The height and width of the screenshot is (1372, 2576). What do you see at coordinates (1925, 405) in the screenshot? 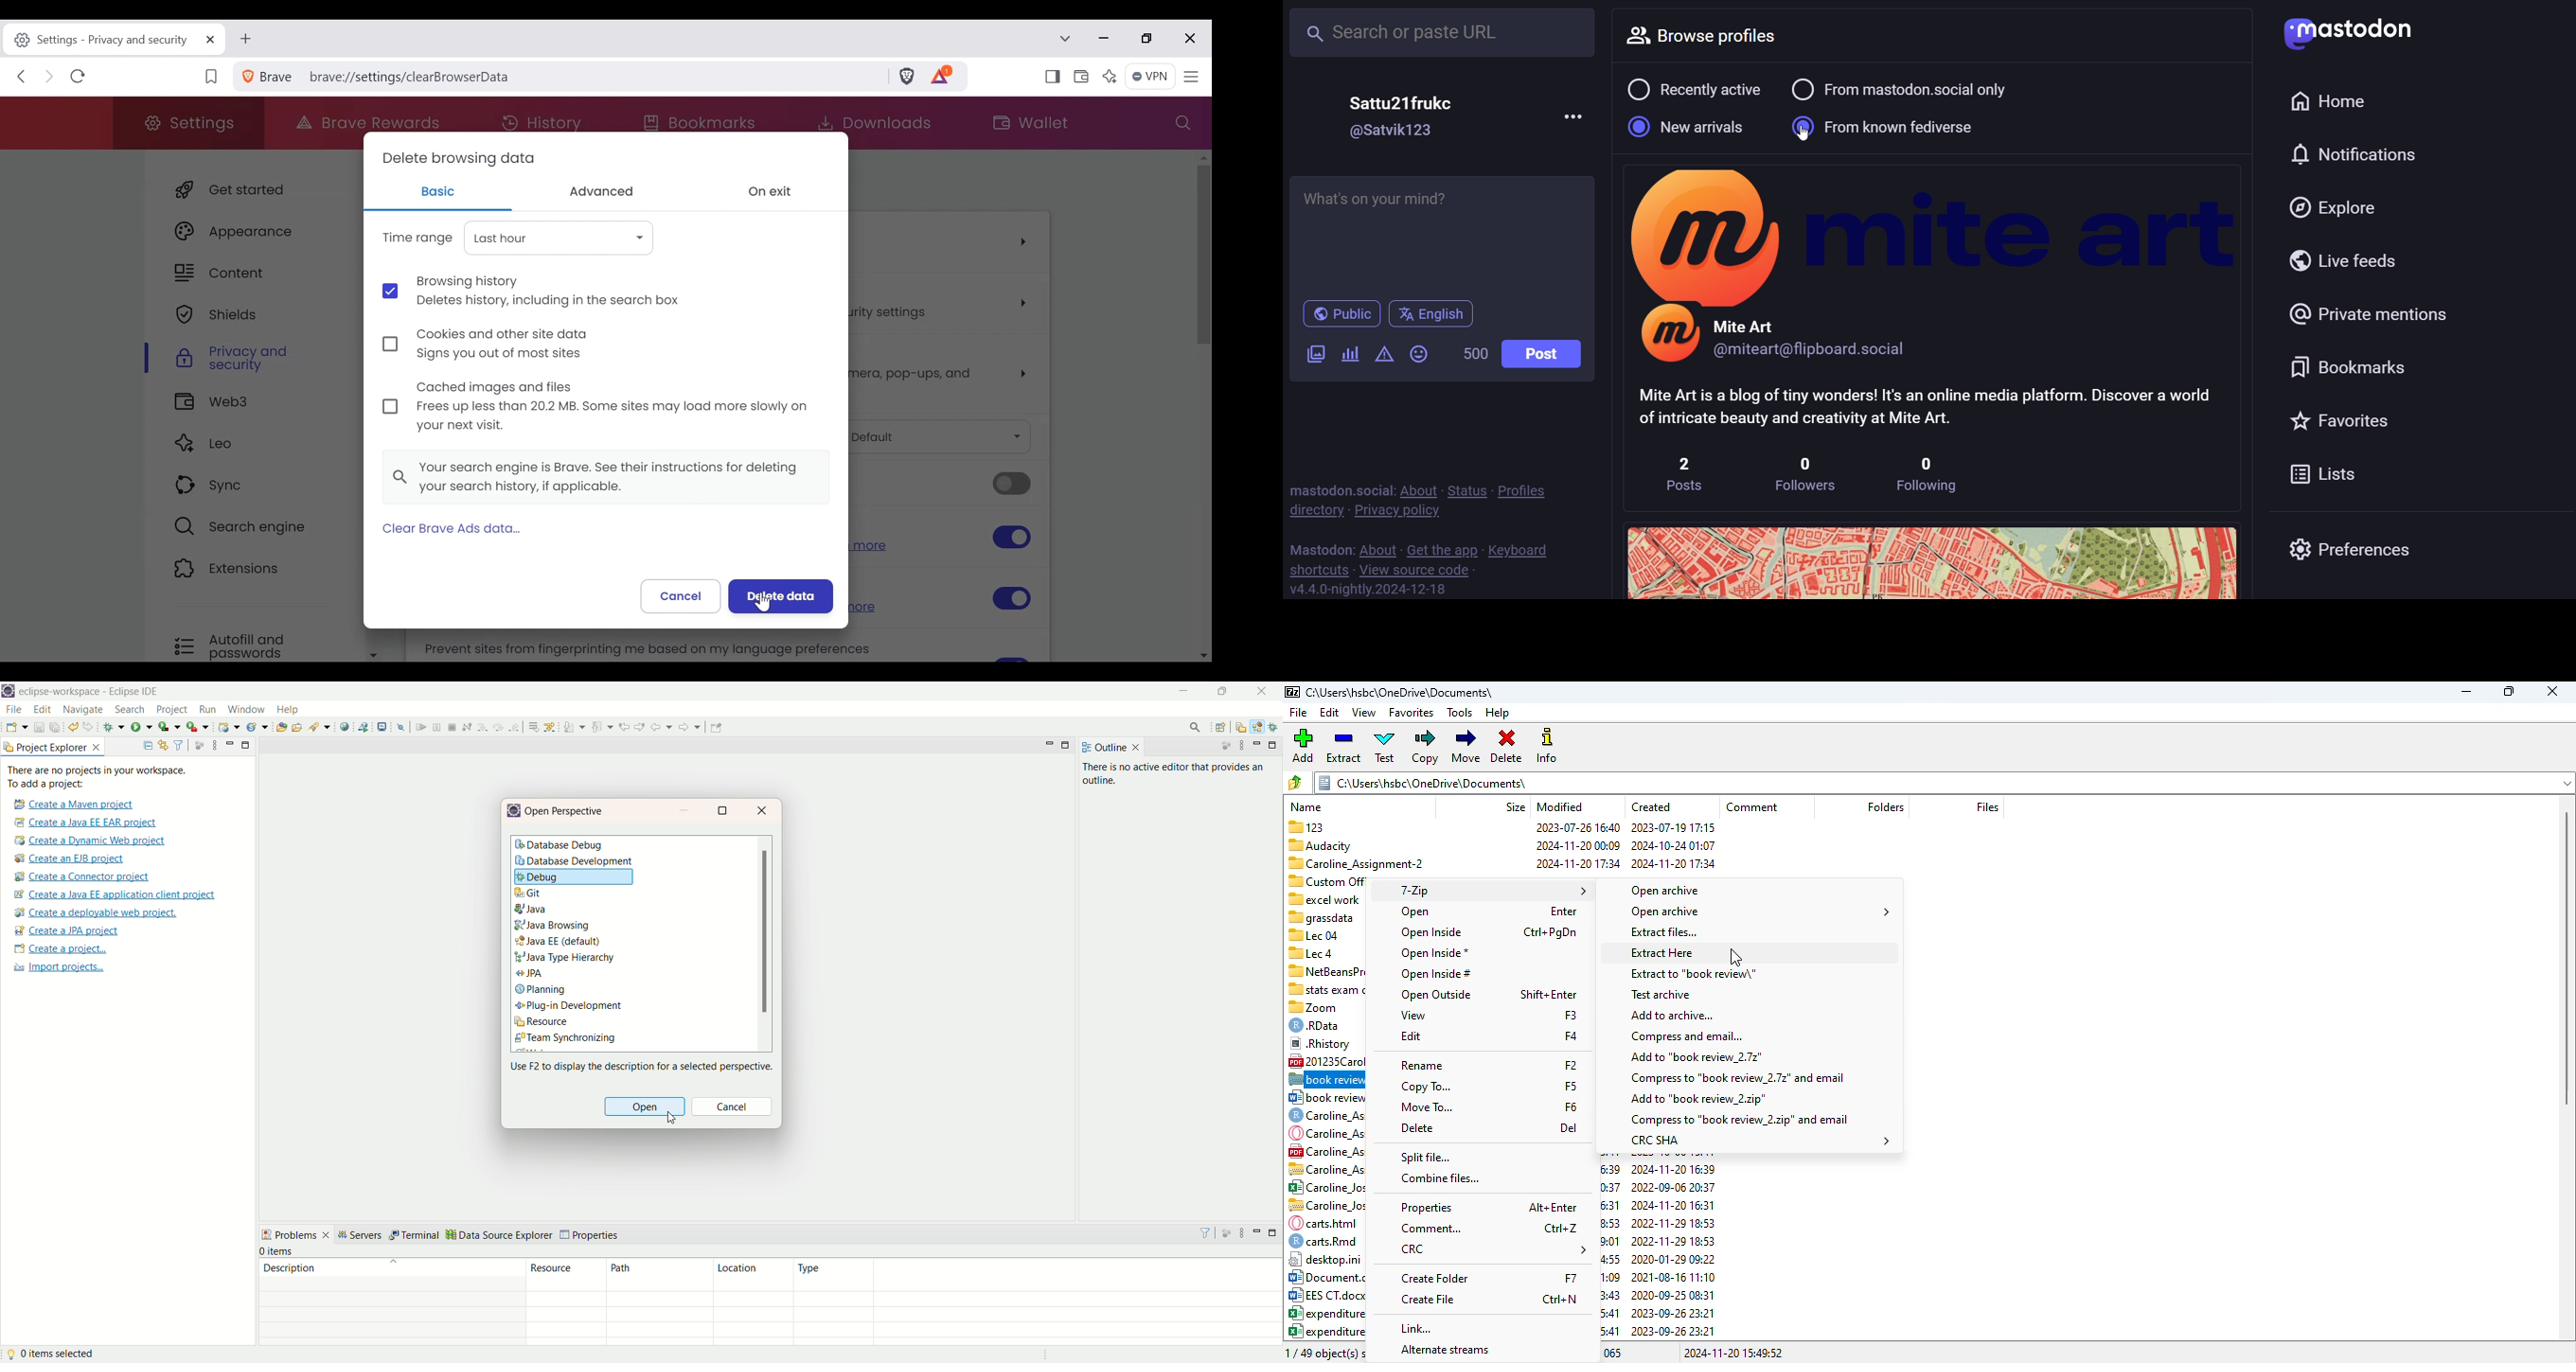
I see `Mite Art is a blog of tiny wonders! It's an online media platform. Discover a world
of intricate beauty and creativity at Mite Art.` at bounding box center [1925, 405].